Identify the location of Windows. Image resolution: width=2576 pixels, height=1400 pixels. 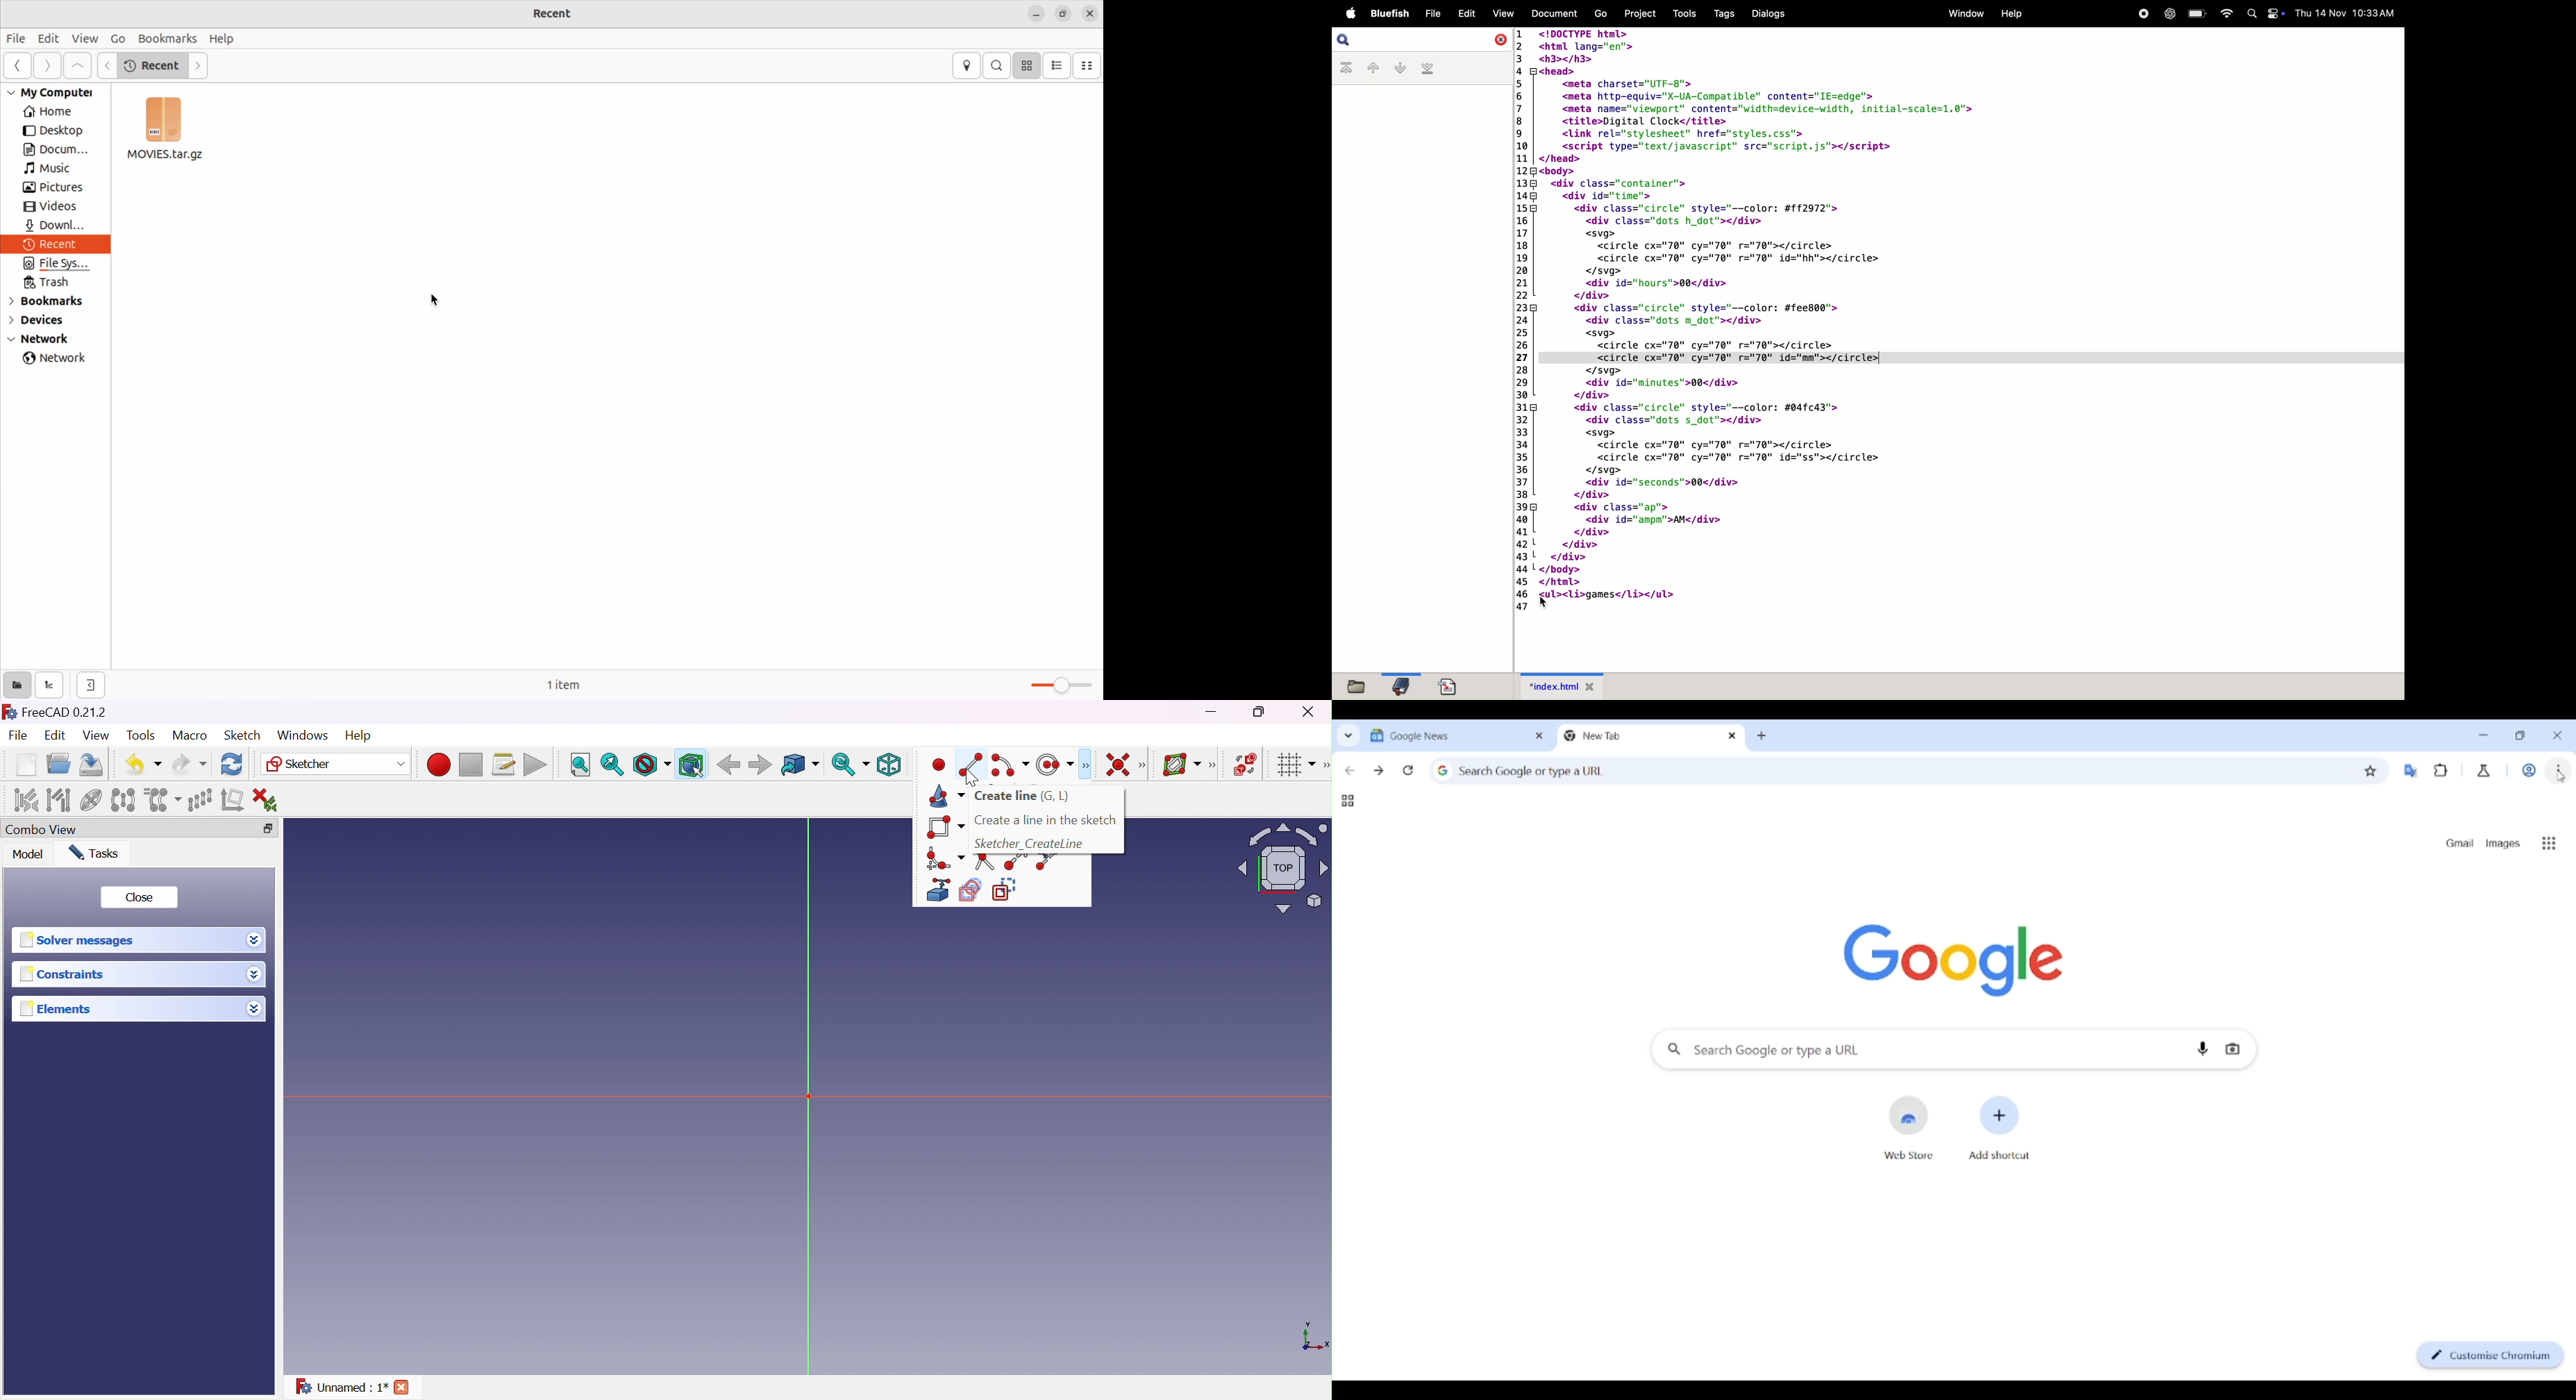
(301, 735).